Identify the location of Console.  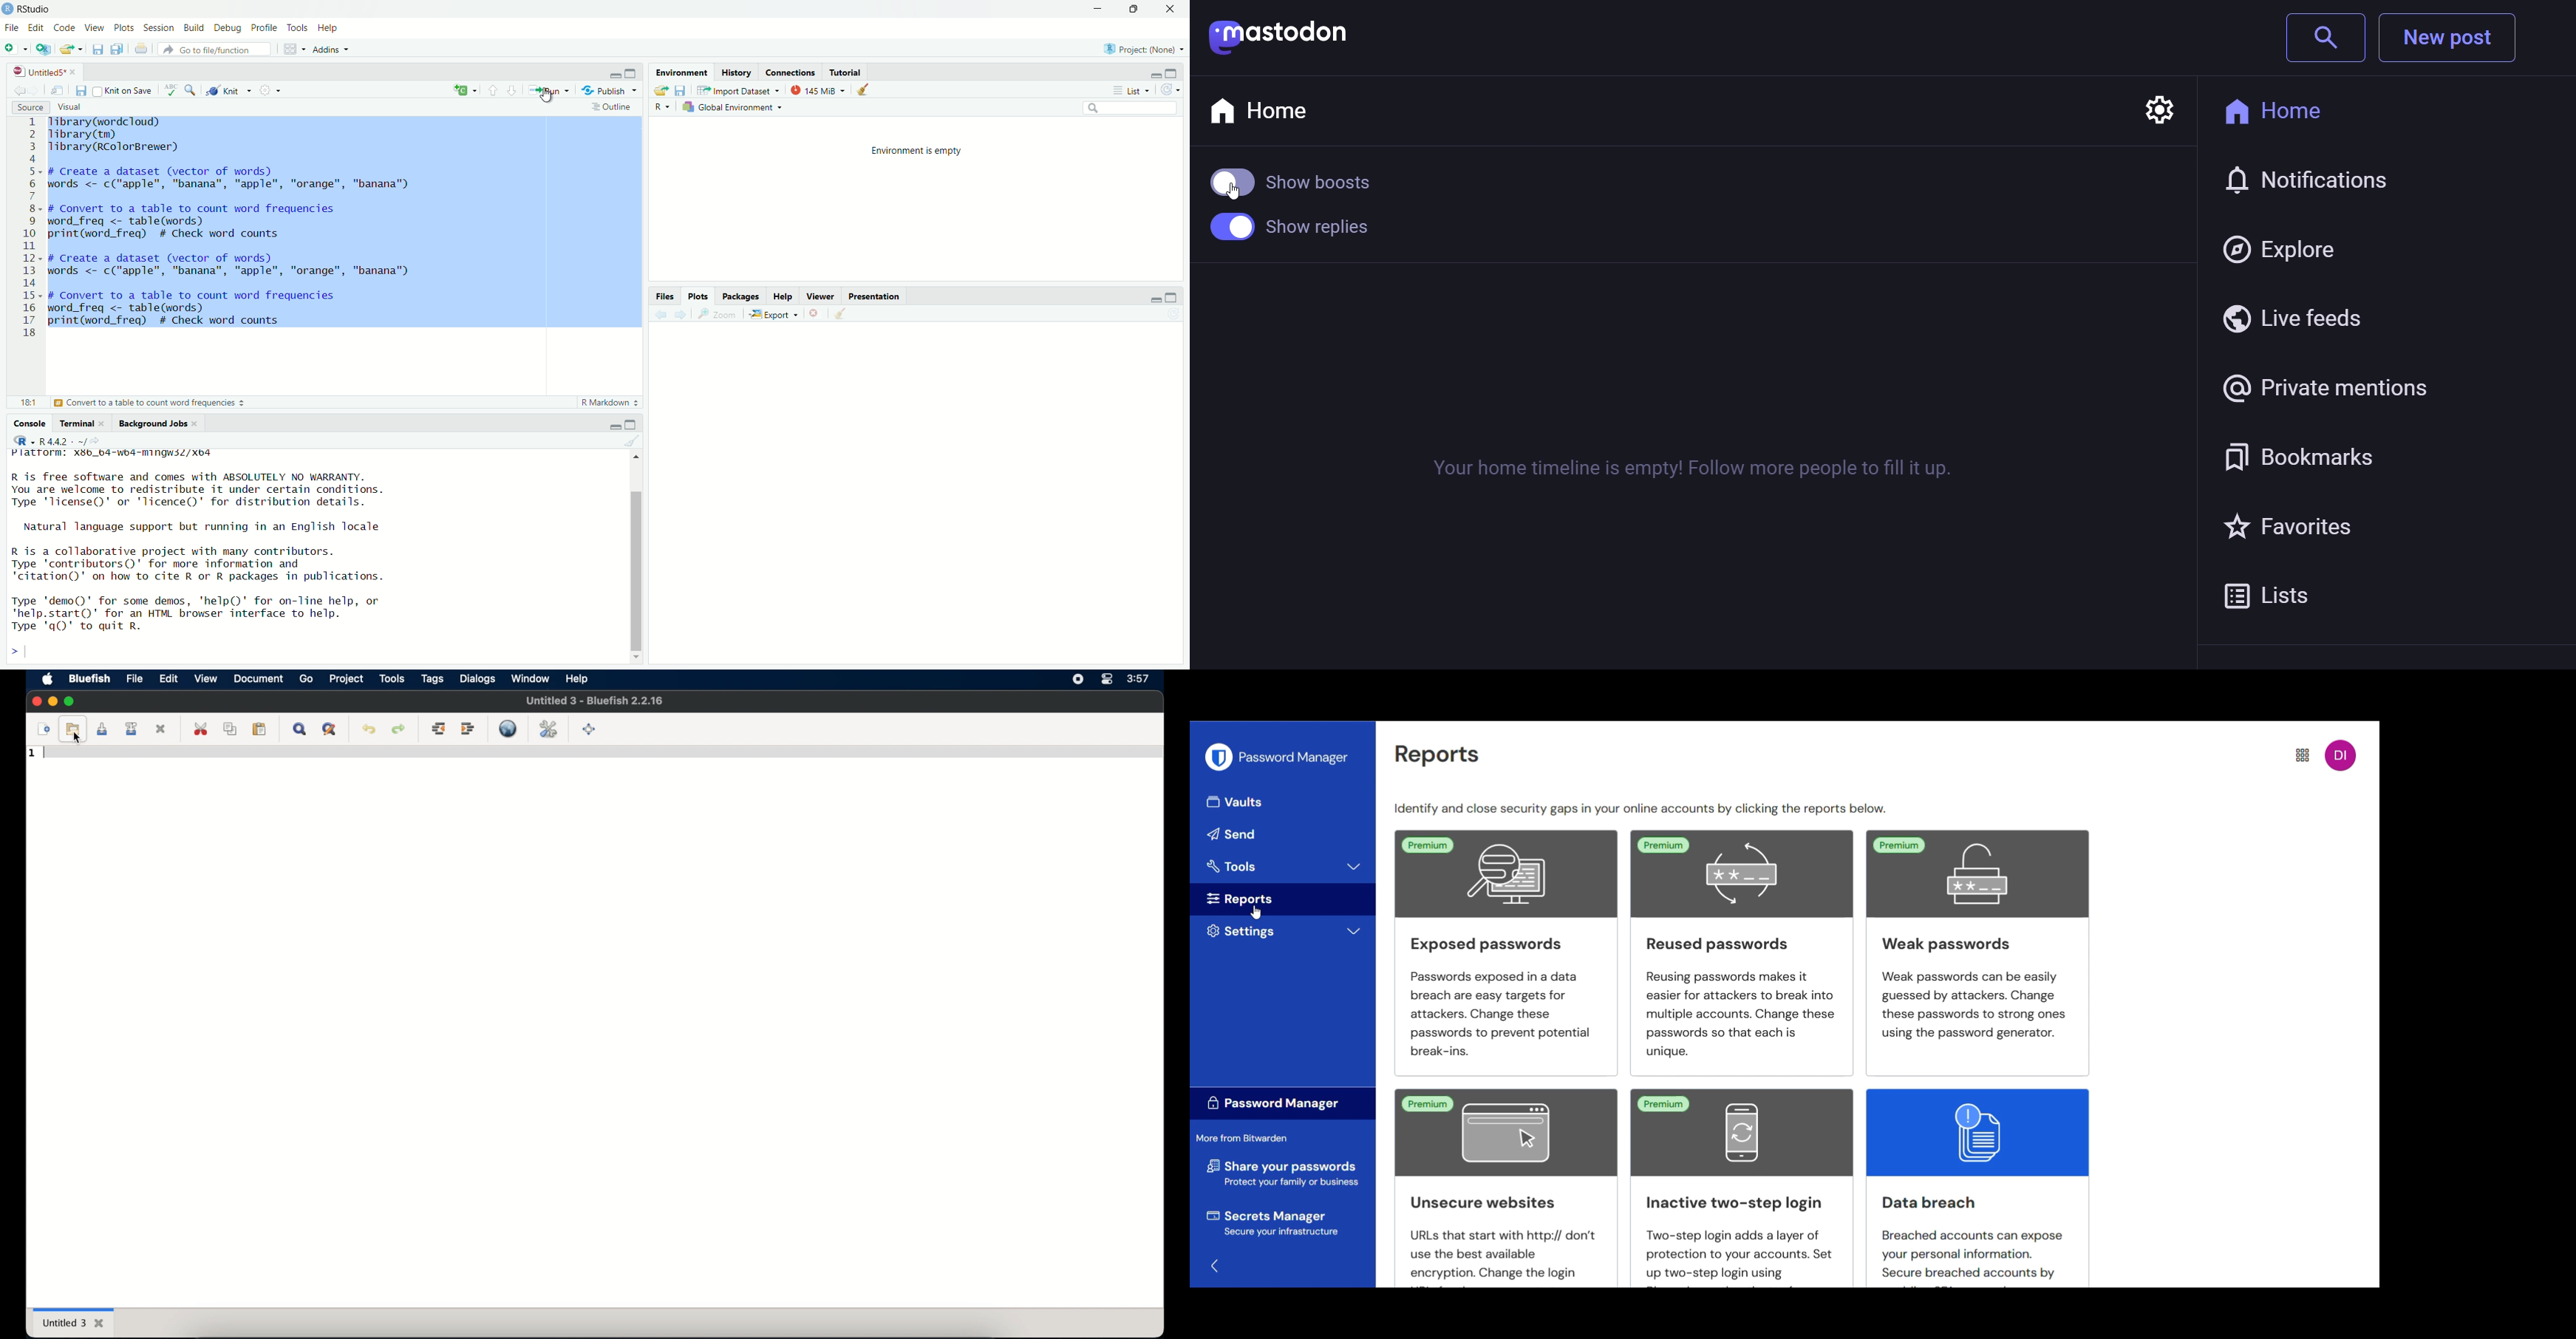
(26, 423).